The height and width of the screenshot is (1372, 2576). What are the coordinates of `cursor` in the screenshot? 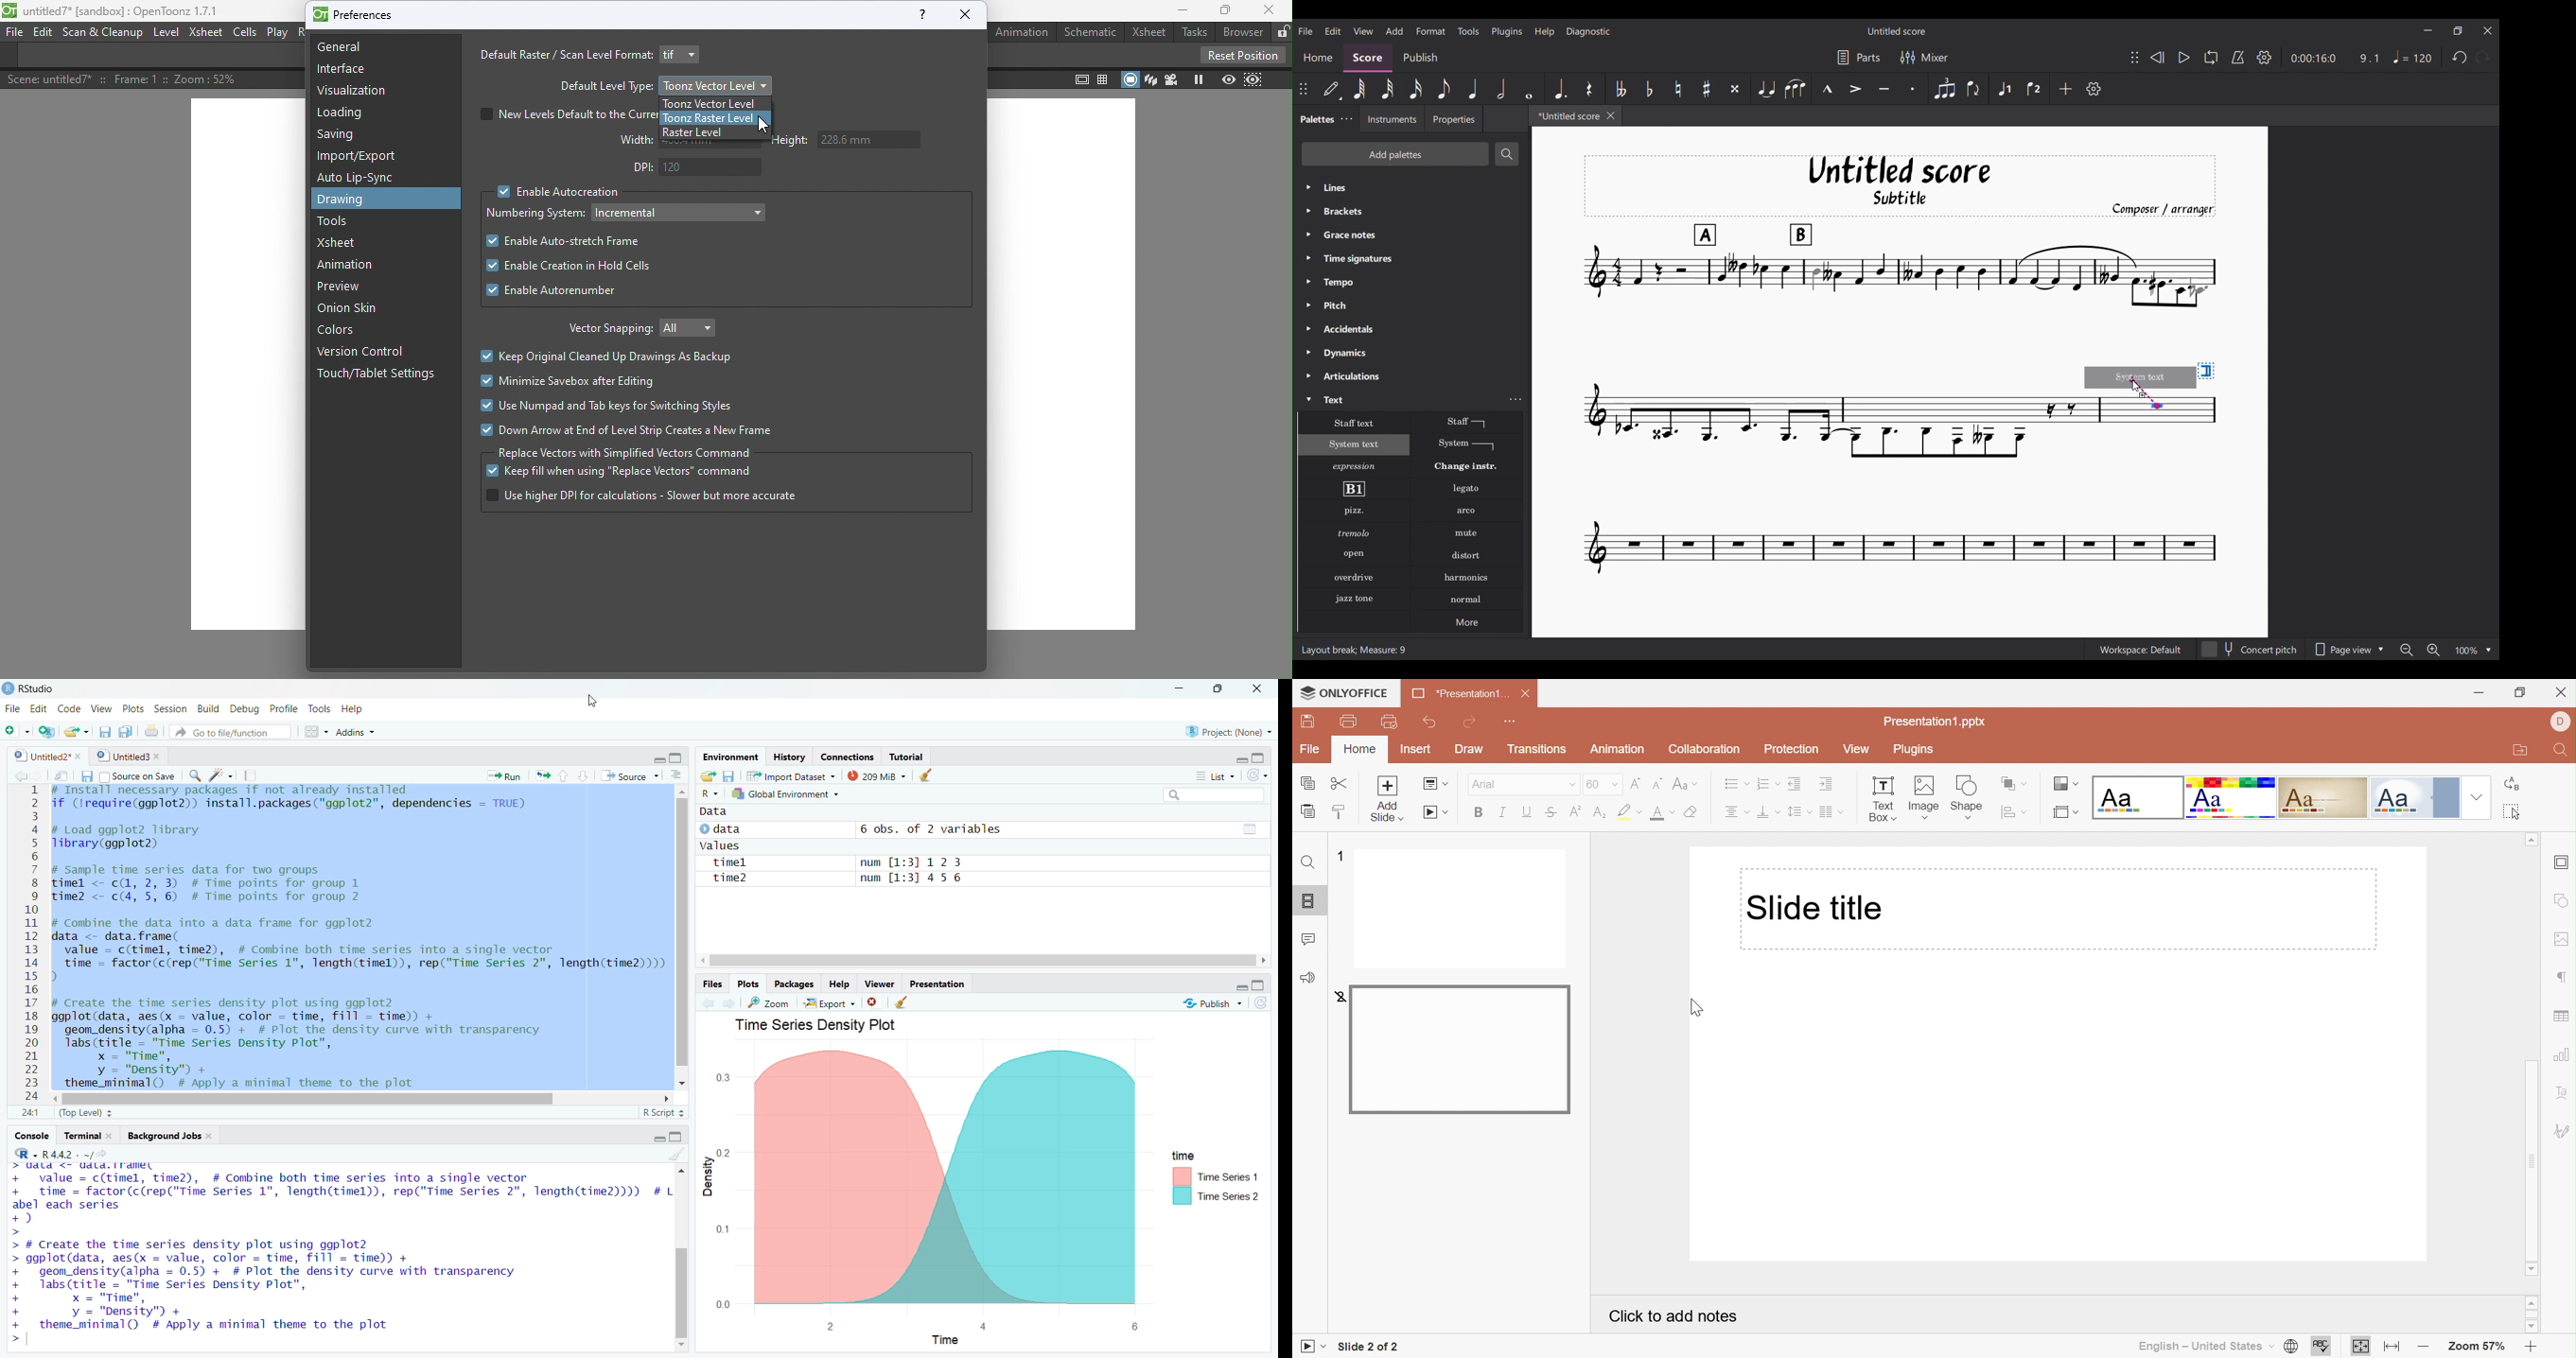 It's located at (762, 124).